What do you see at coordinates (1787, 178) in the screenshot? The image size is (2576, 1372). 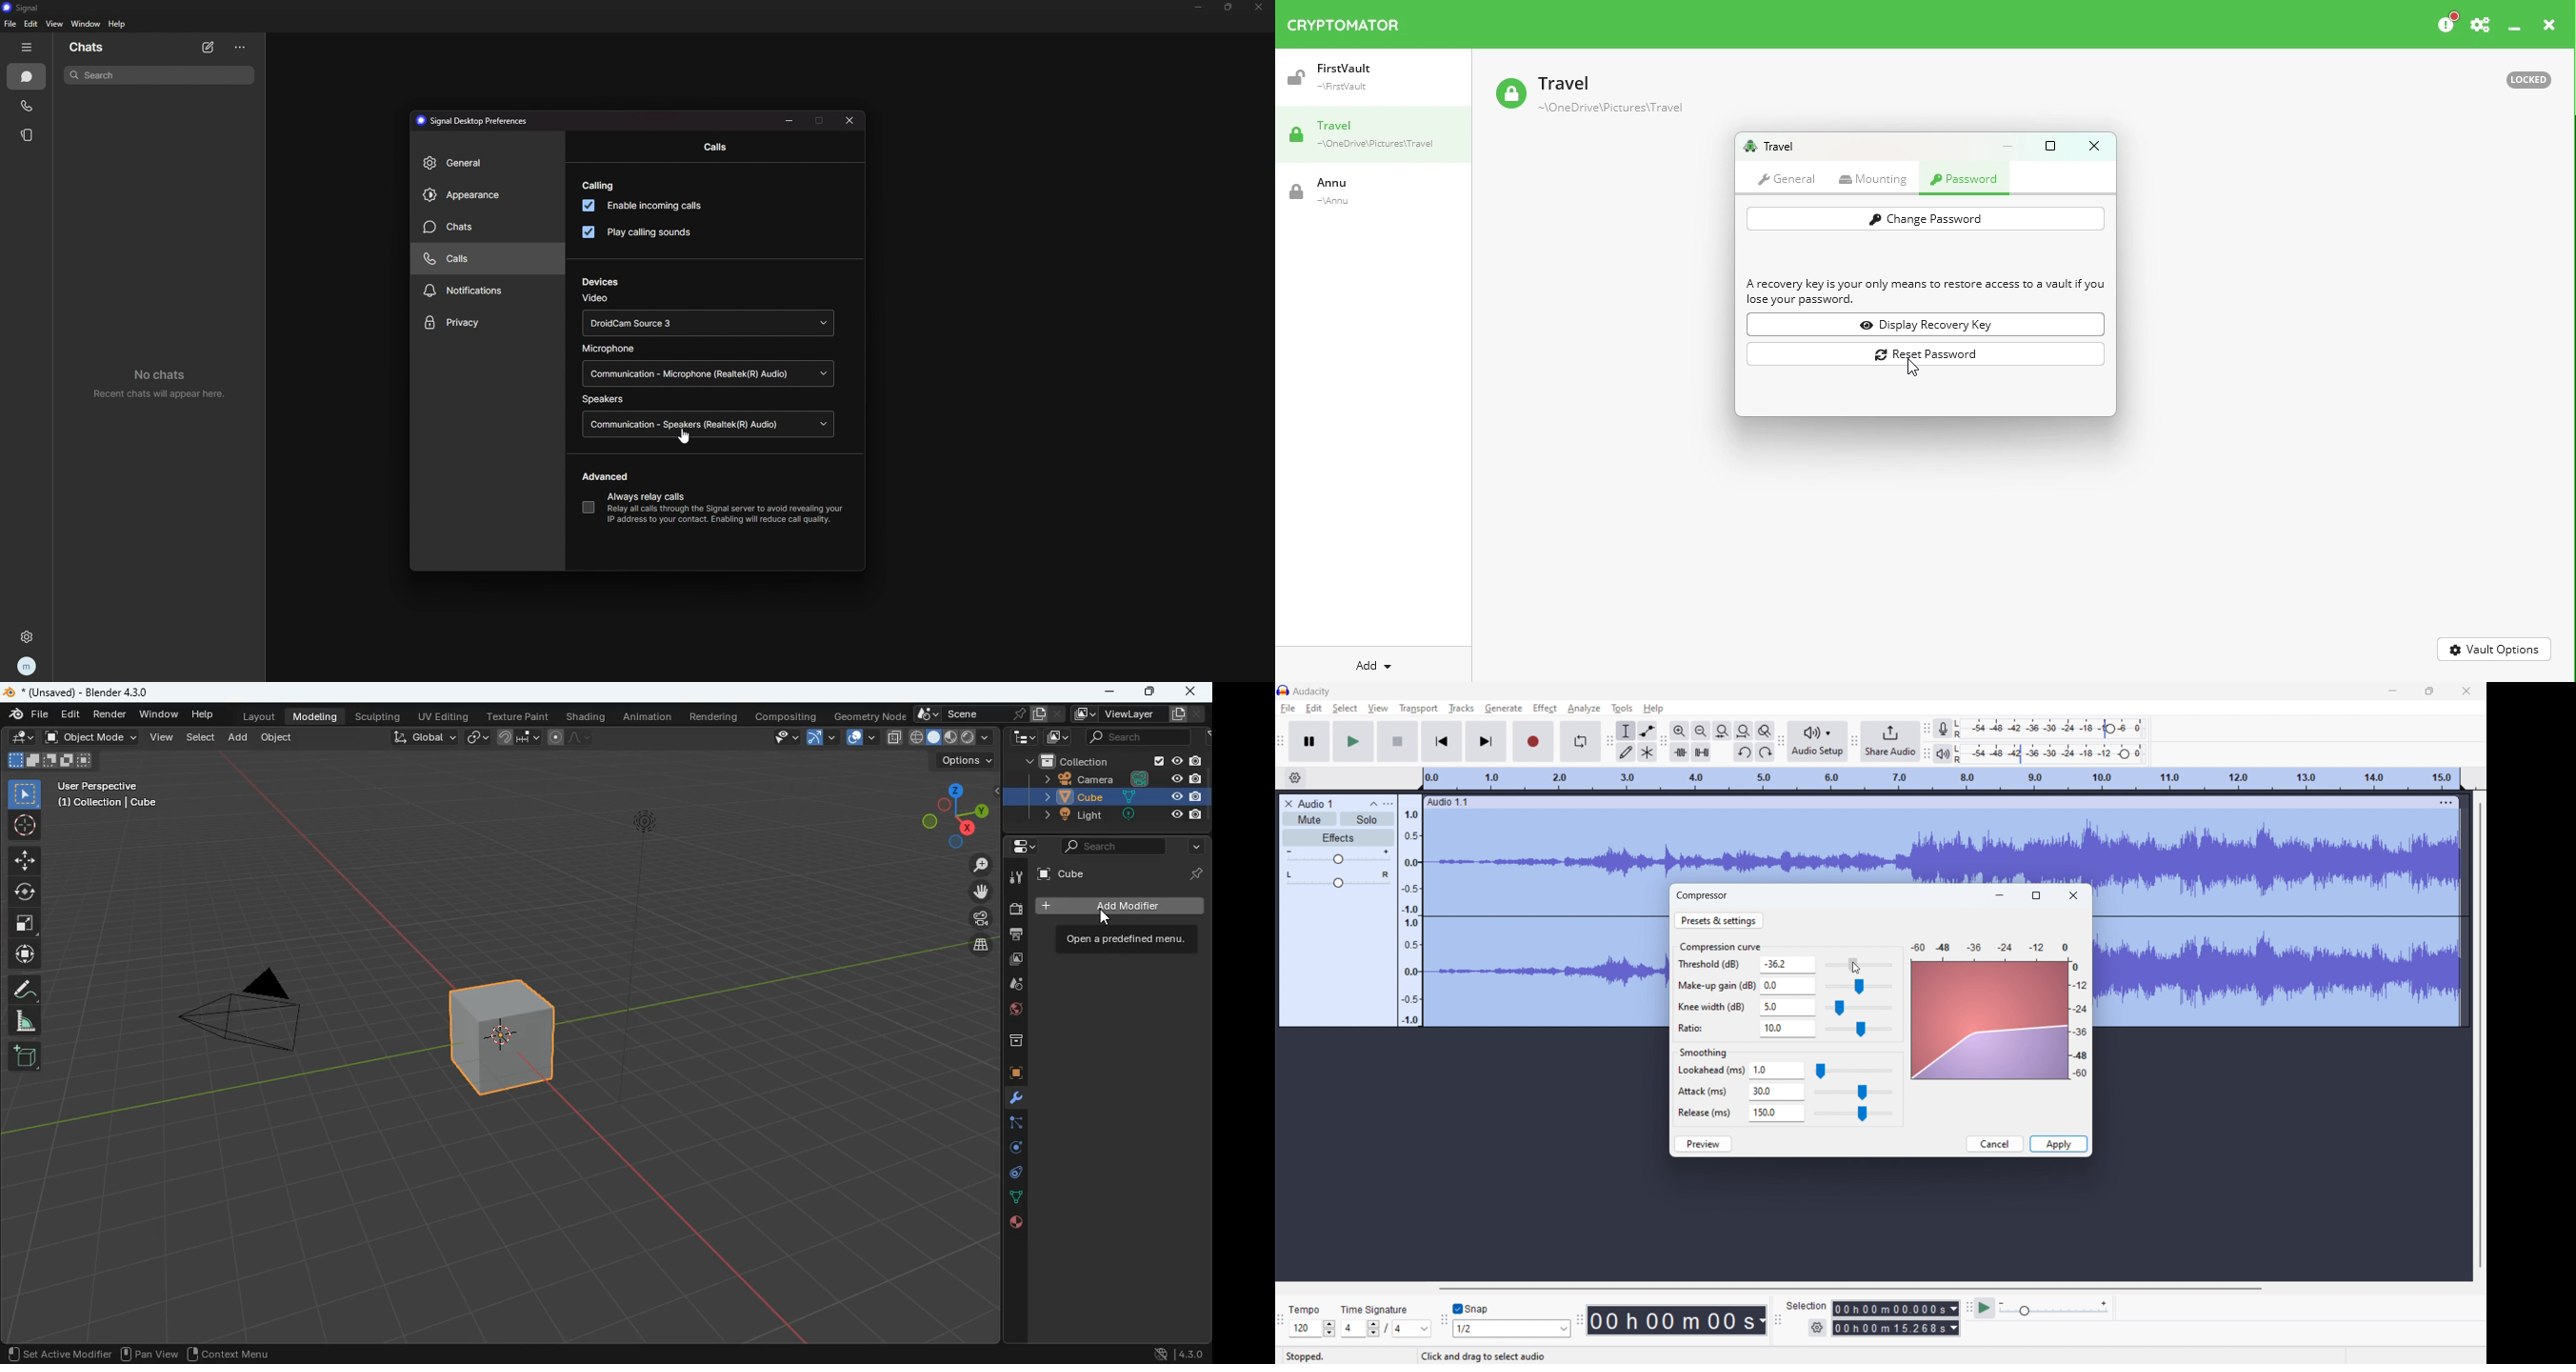 I see `General` at bounding box center [1787, 178].